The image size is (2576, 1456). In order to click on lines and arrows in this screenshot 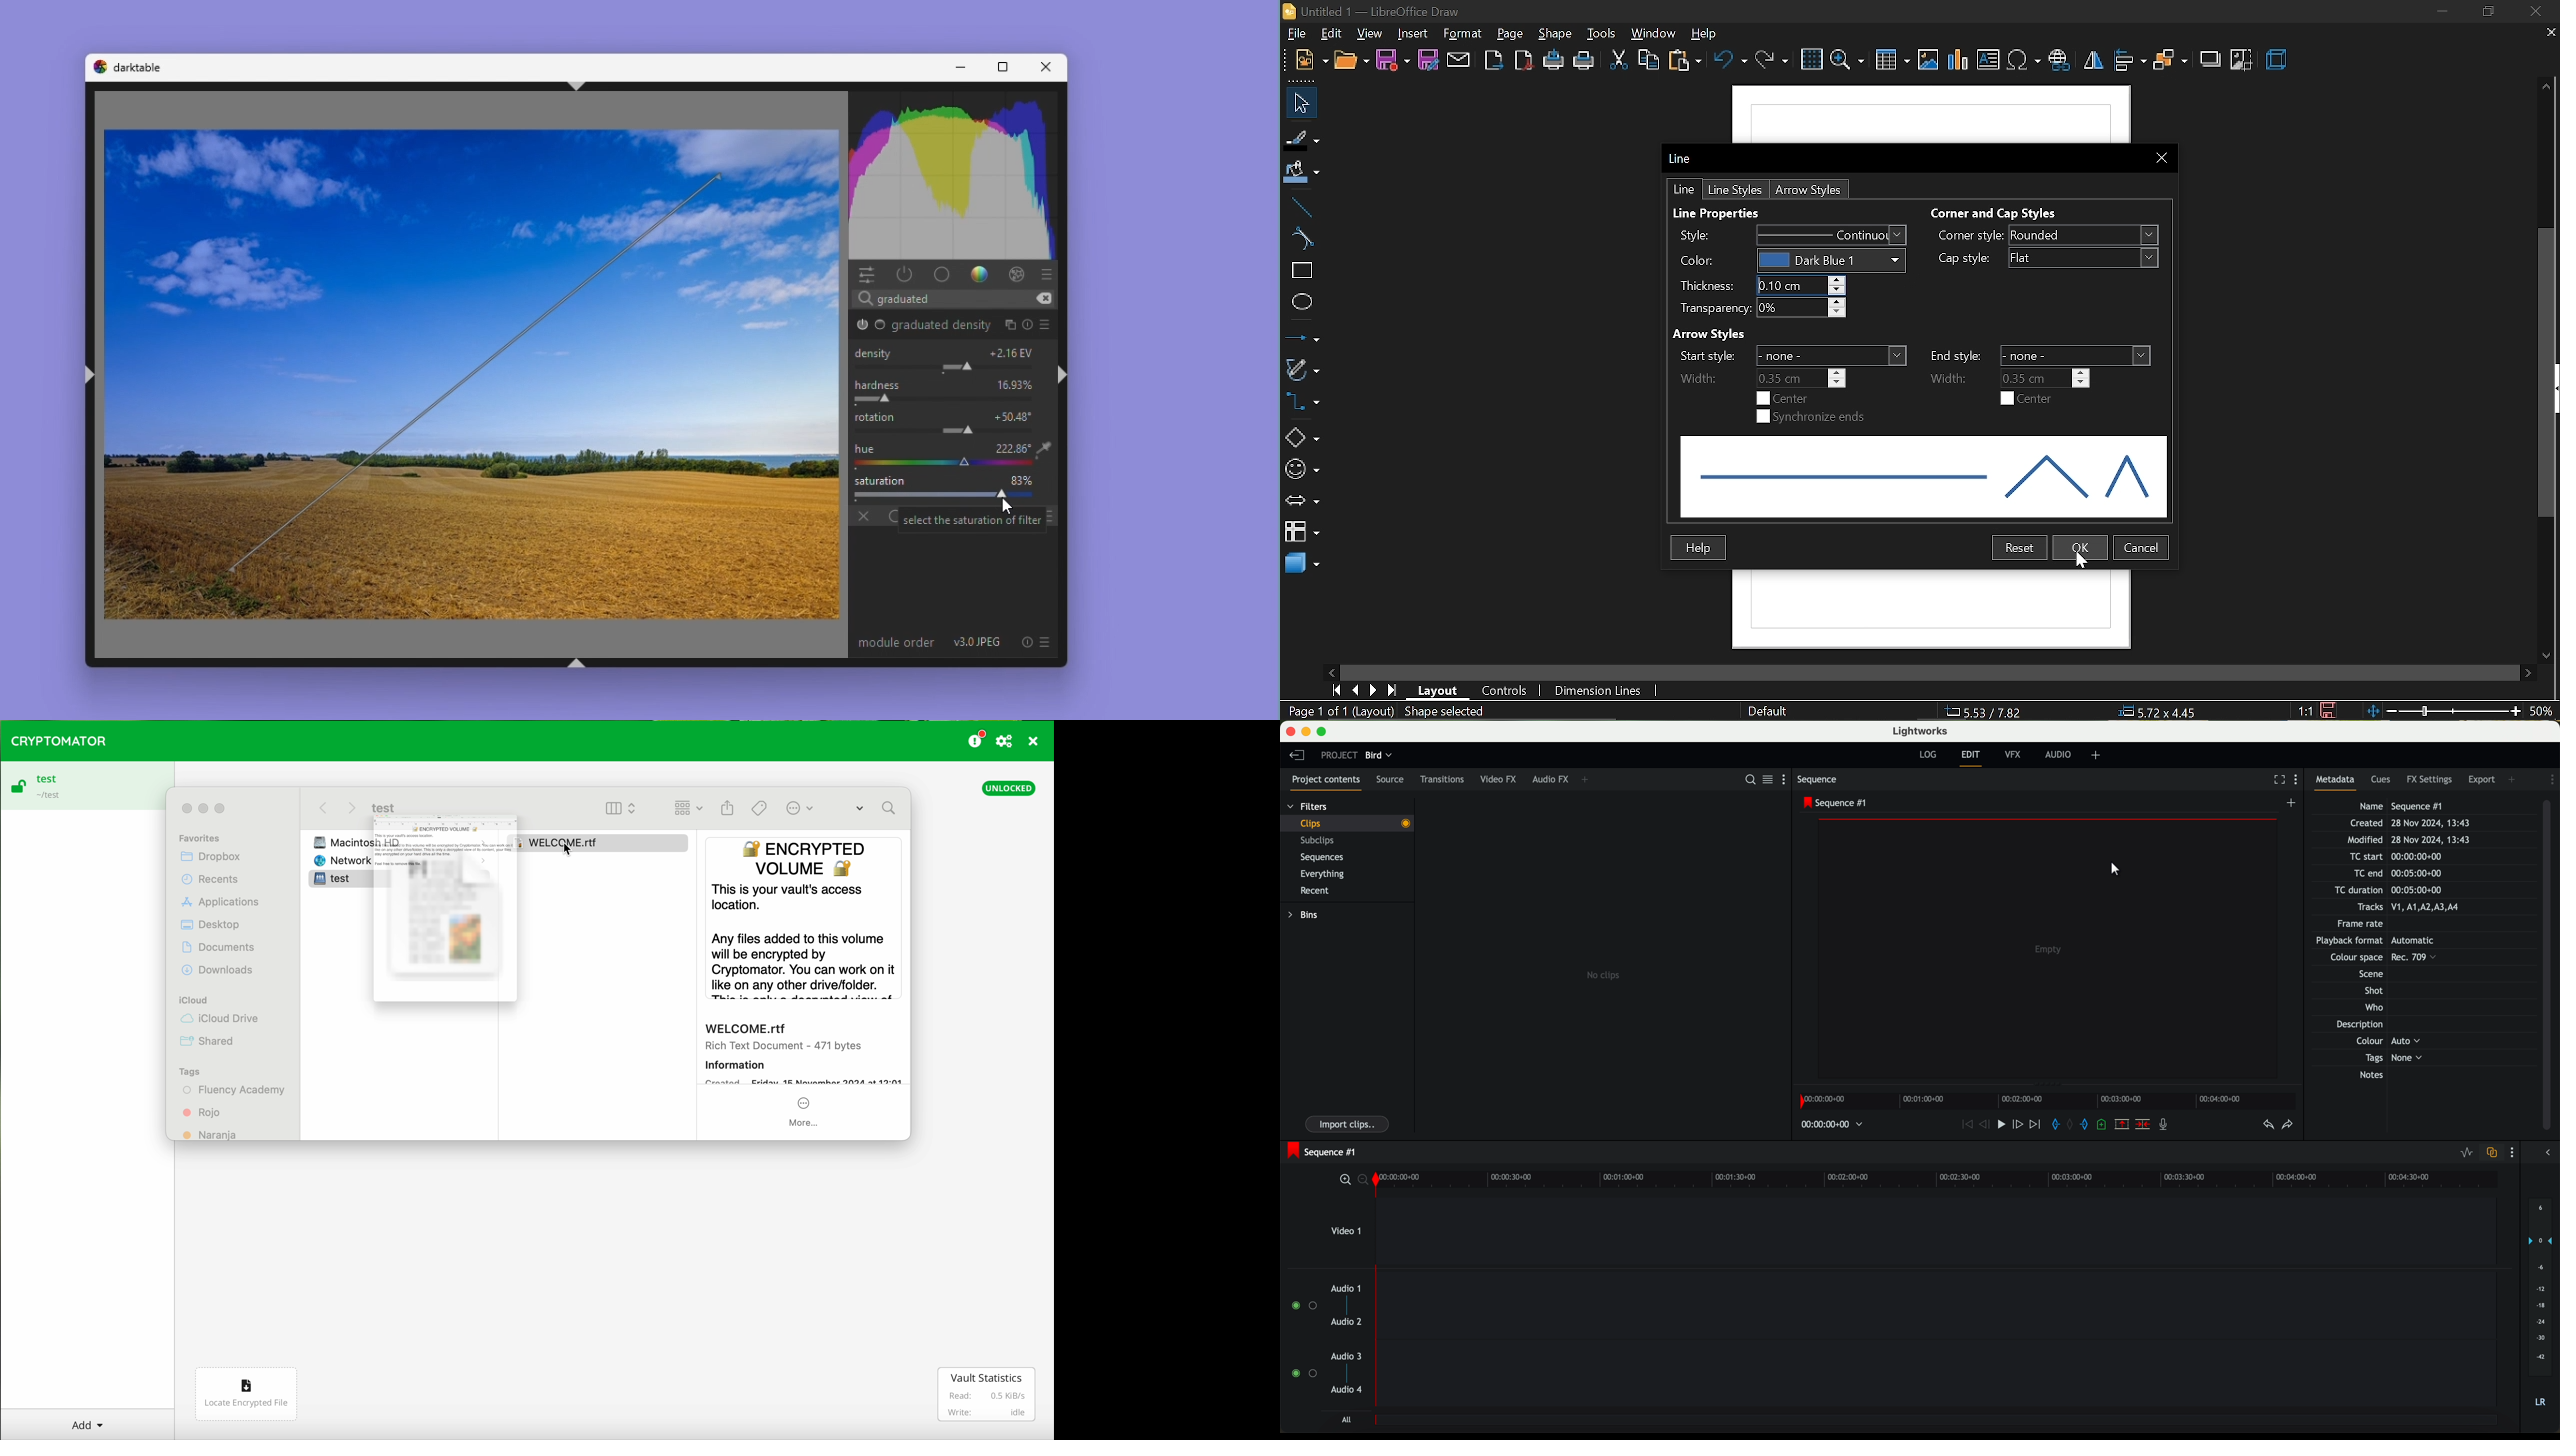, I will do `click(1302, 337)`.